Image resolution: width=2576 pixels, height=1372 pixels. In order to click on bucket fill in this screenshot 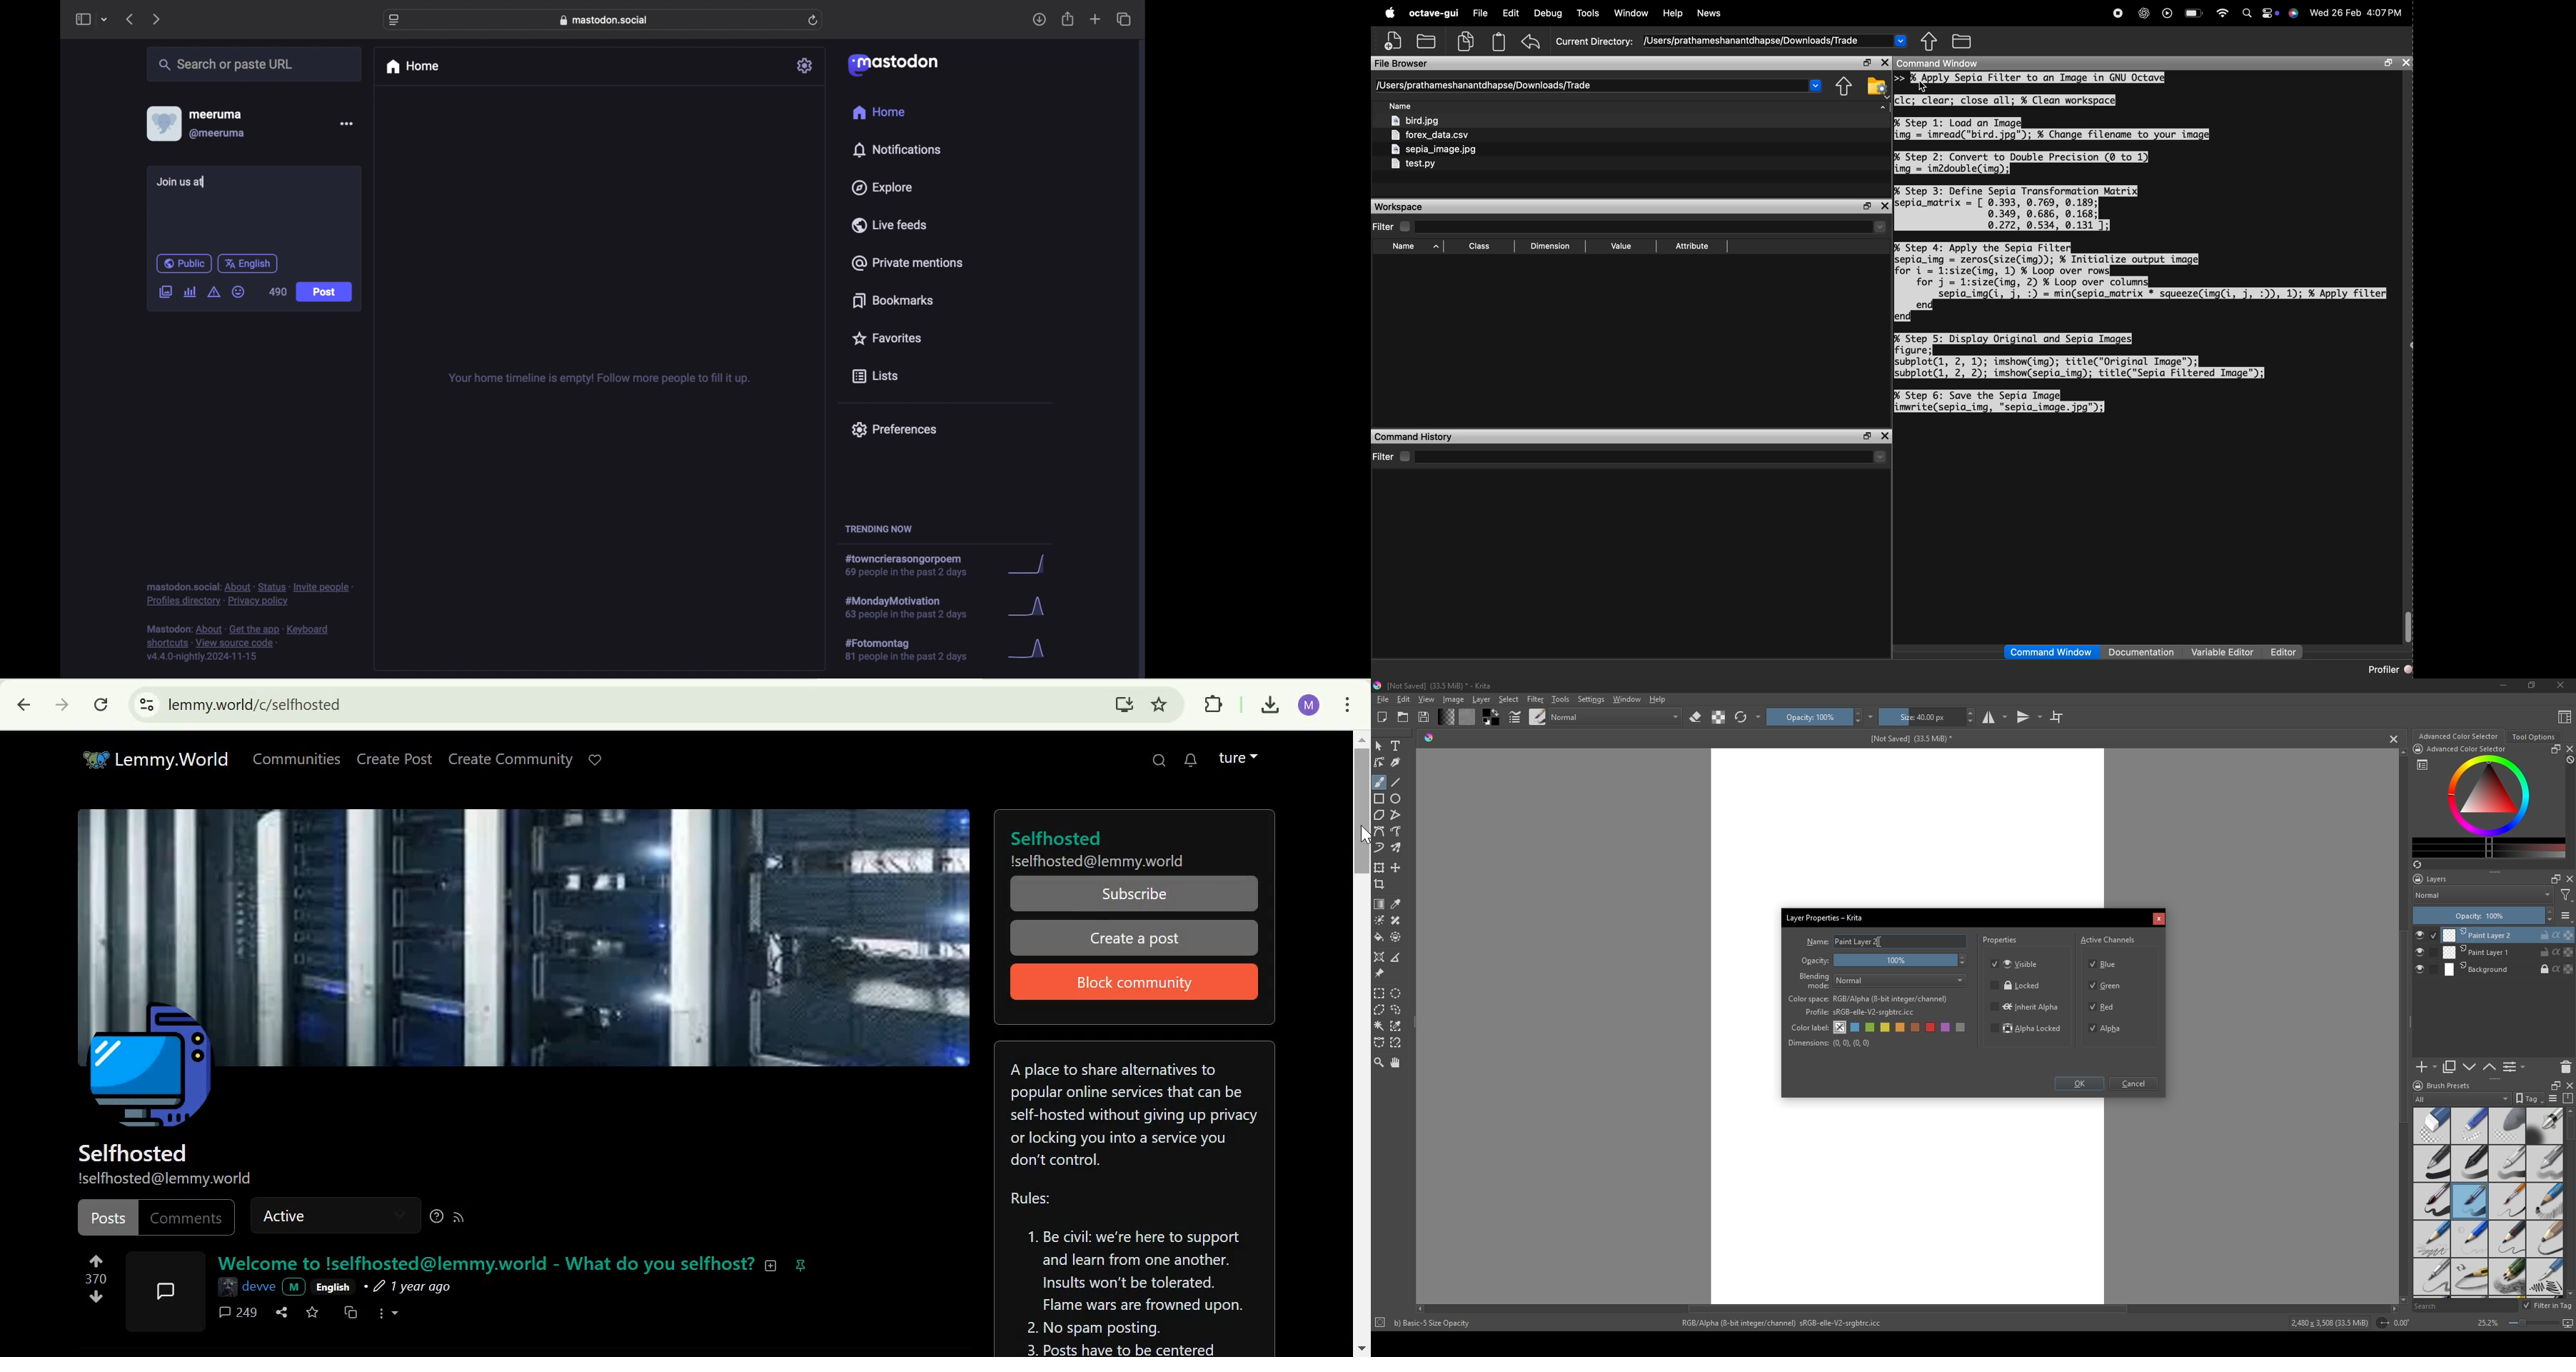, I will do `click(1380, 937)`.